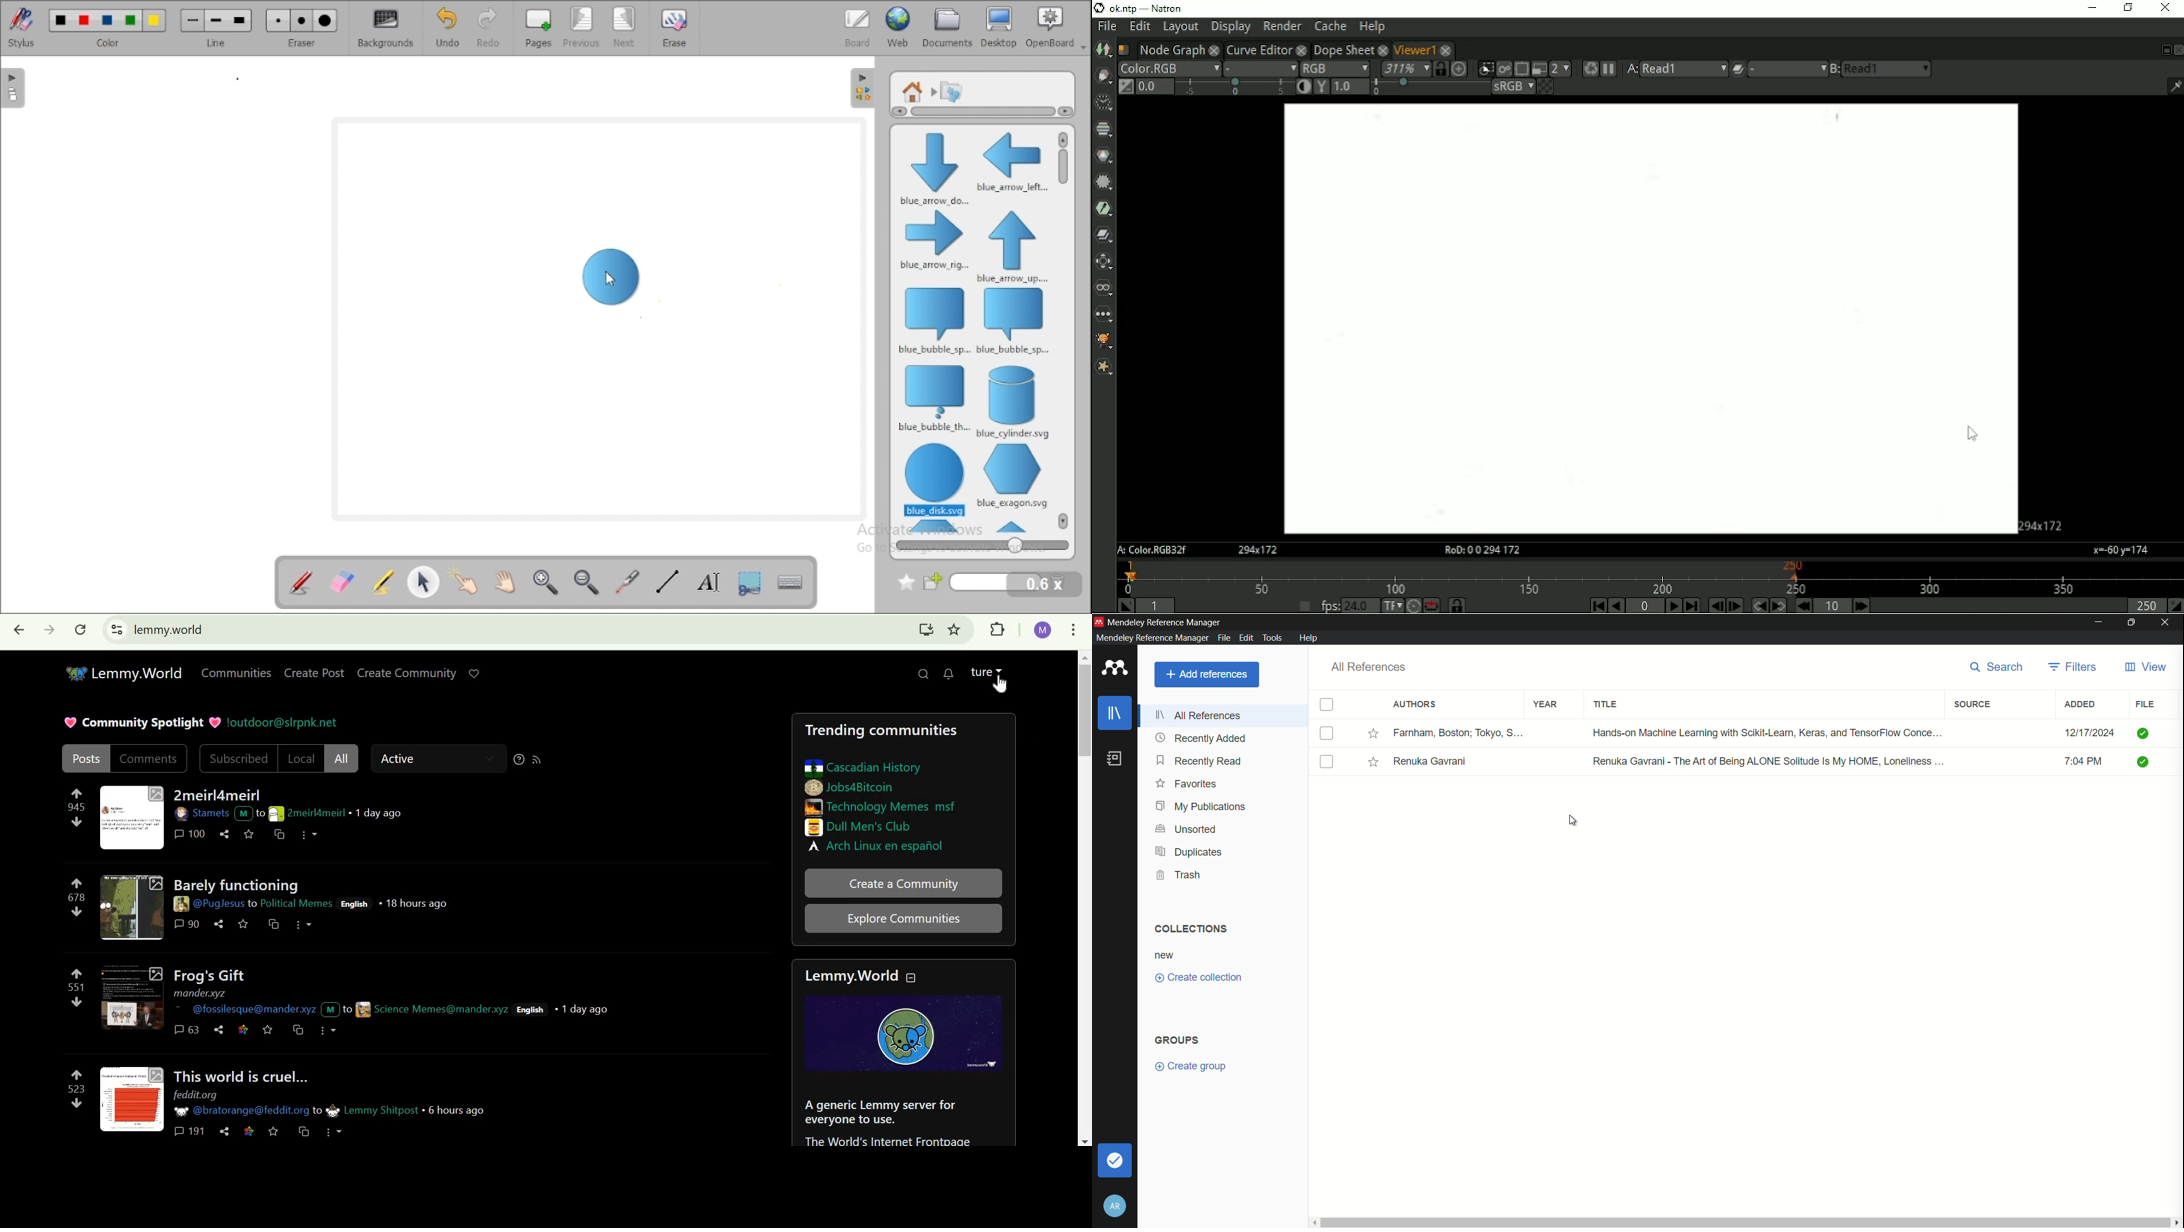  What do you see at coordinates (1207, 675) in the screenshot?
I see `add references` at bounding box center [1207, 675].